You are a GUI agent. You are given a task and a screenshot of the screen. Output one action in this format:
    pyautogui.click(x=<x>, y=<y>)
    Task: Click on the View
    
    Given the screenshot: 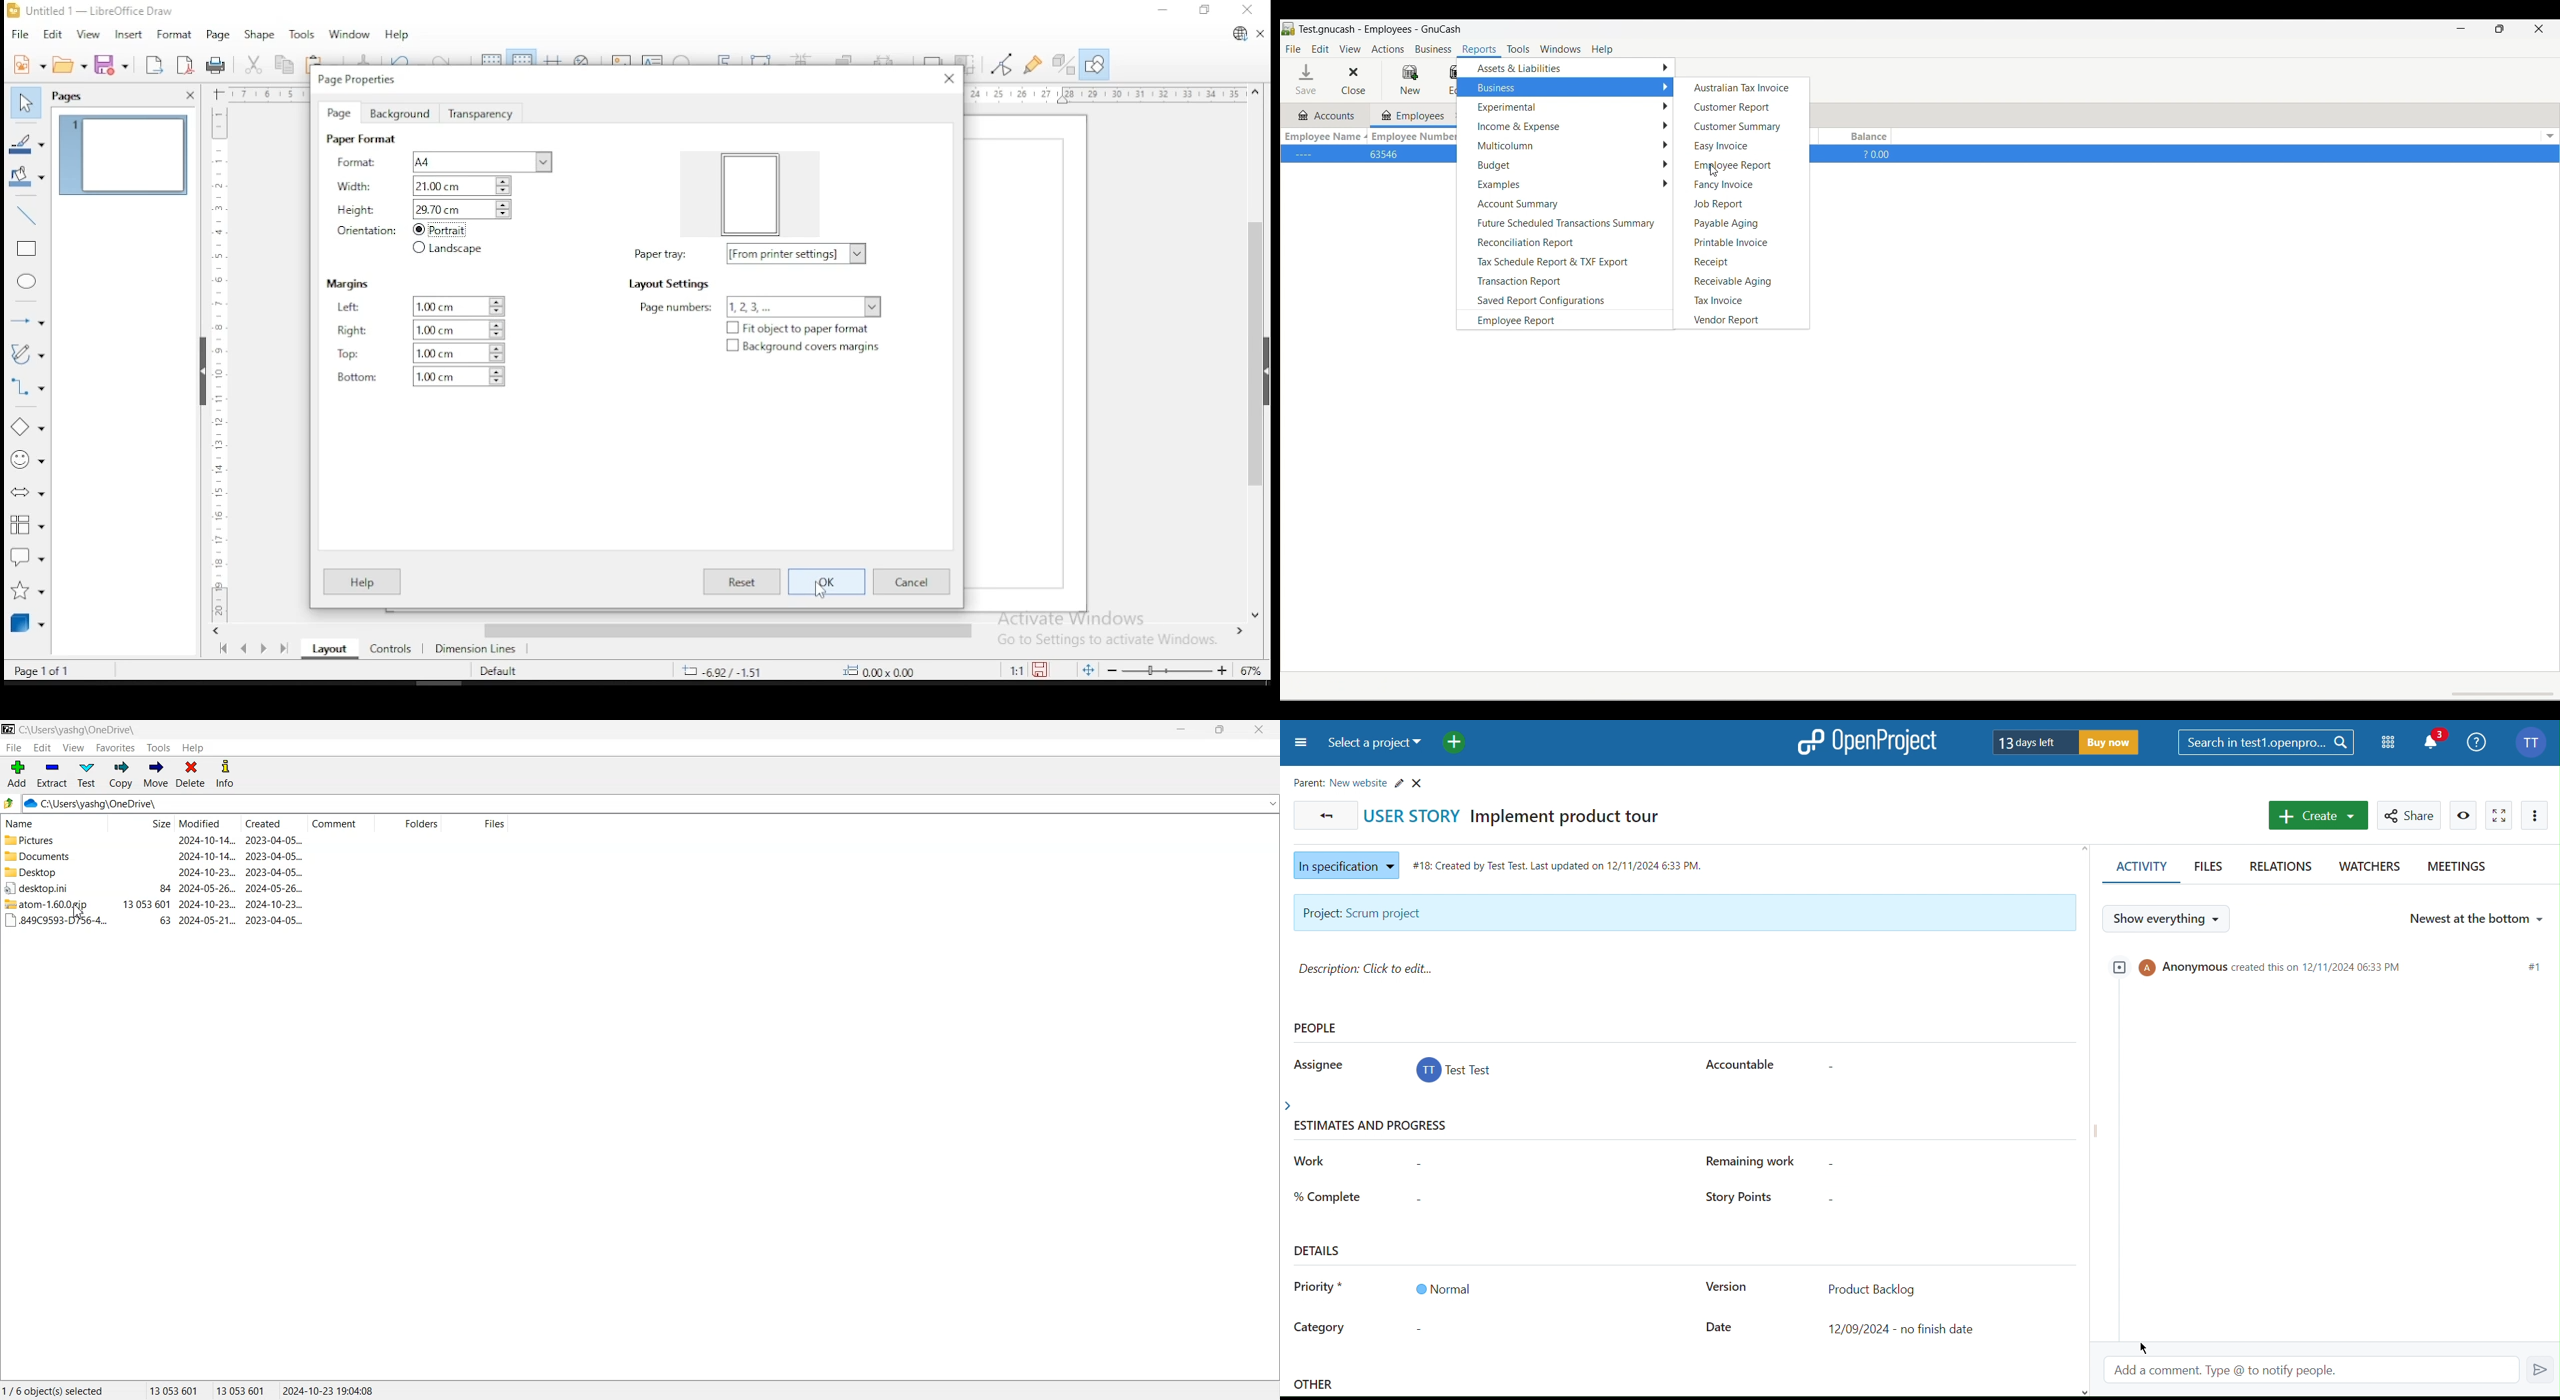 What is the action you would take?
    pyautogui.click(x=73, y=747)
    